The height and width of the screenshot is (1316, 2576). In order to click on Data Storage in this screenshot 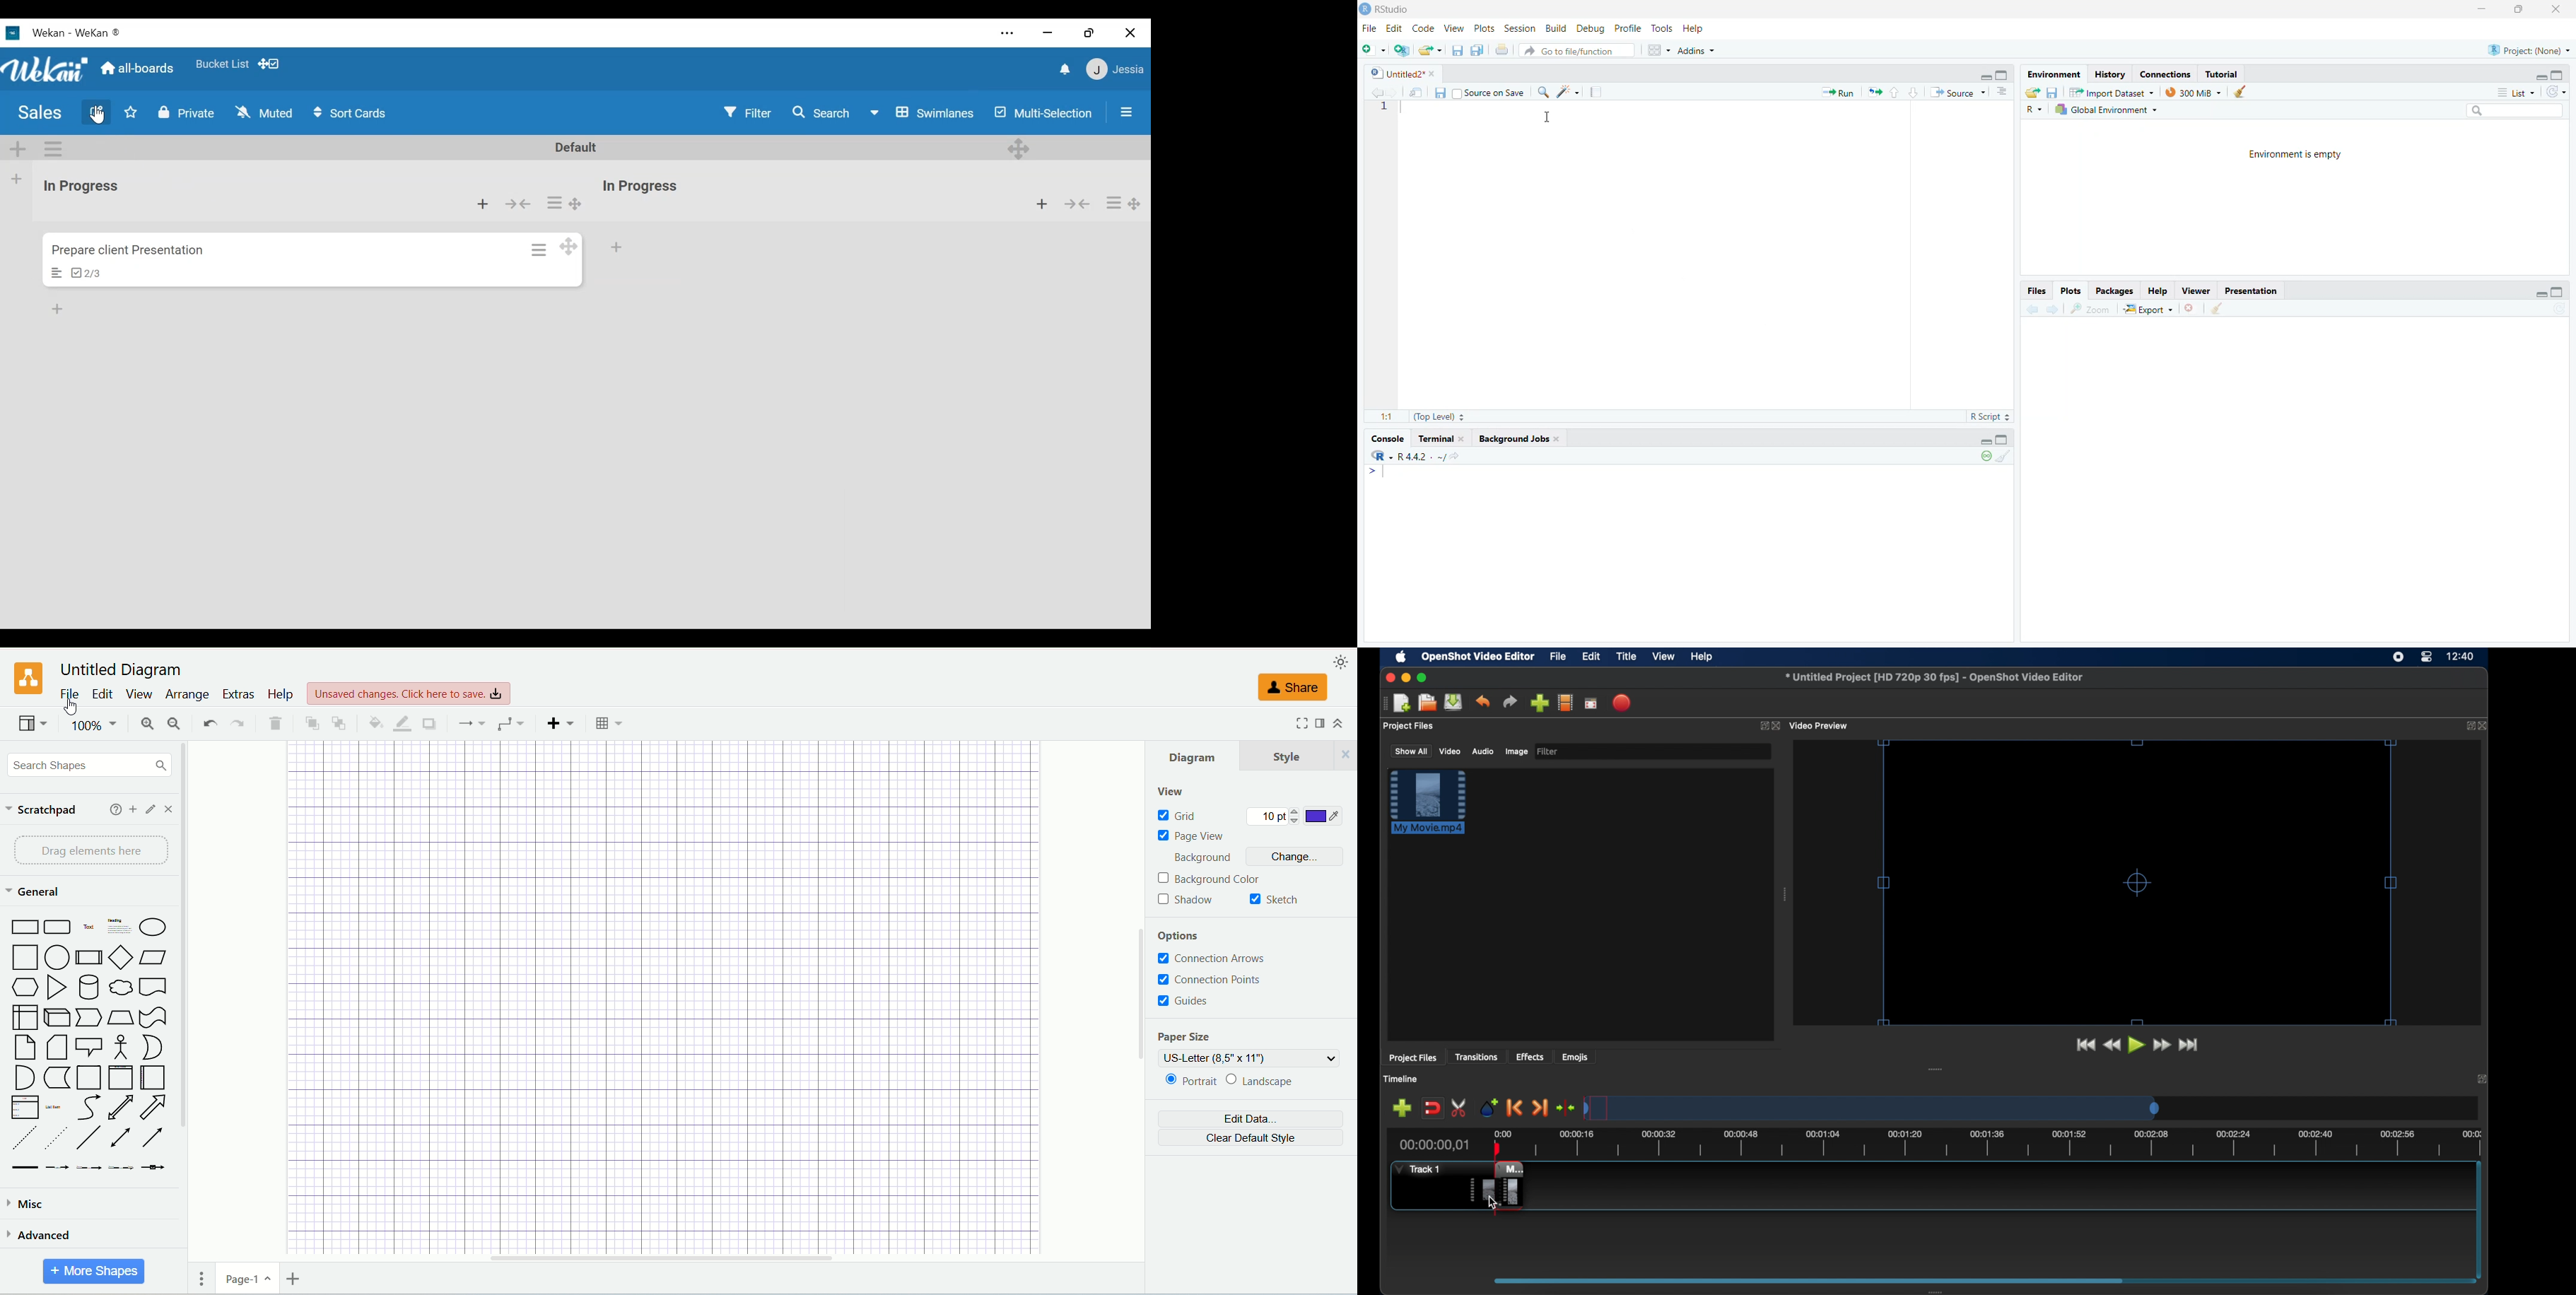, I will do `click(57, 1079)`.